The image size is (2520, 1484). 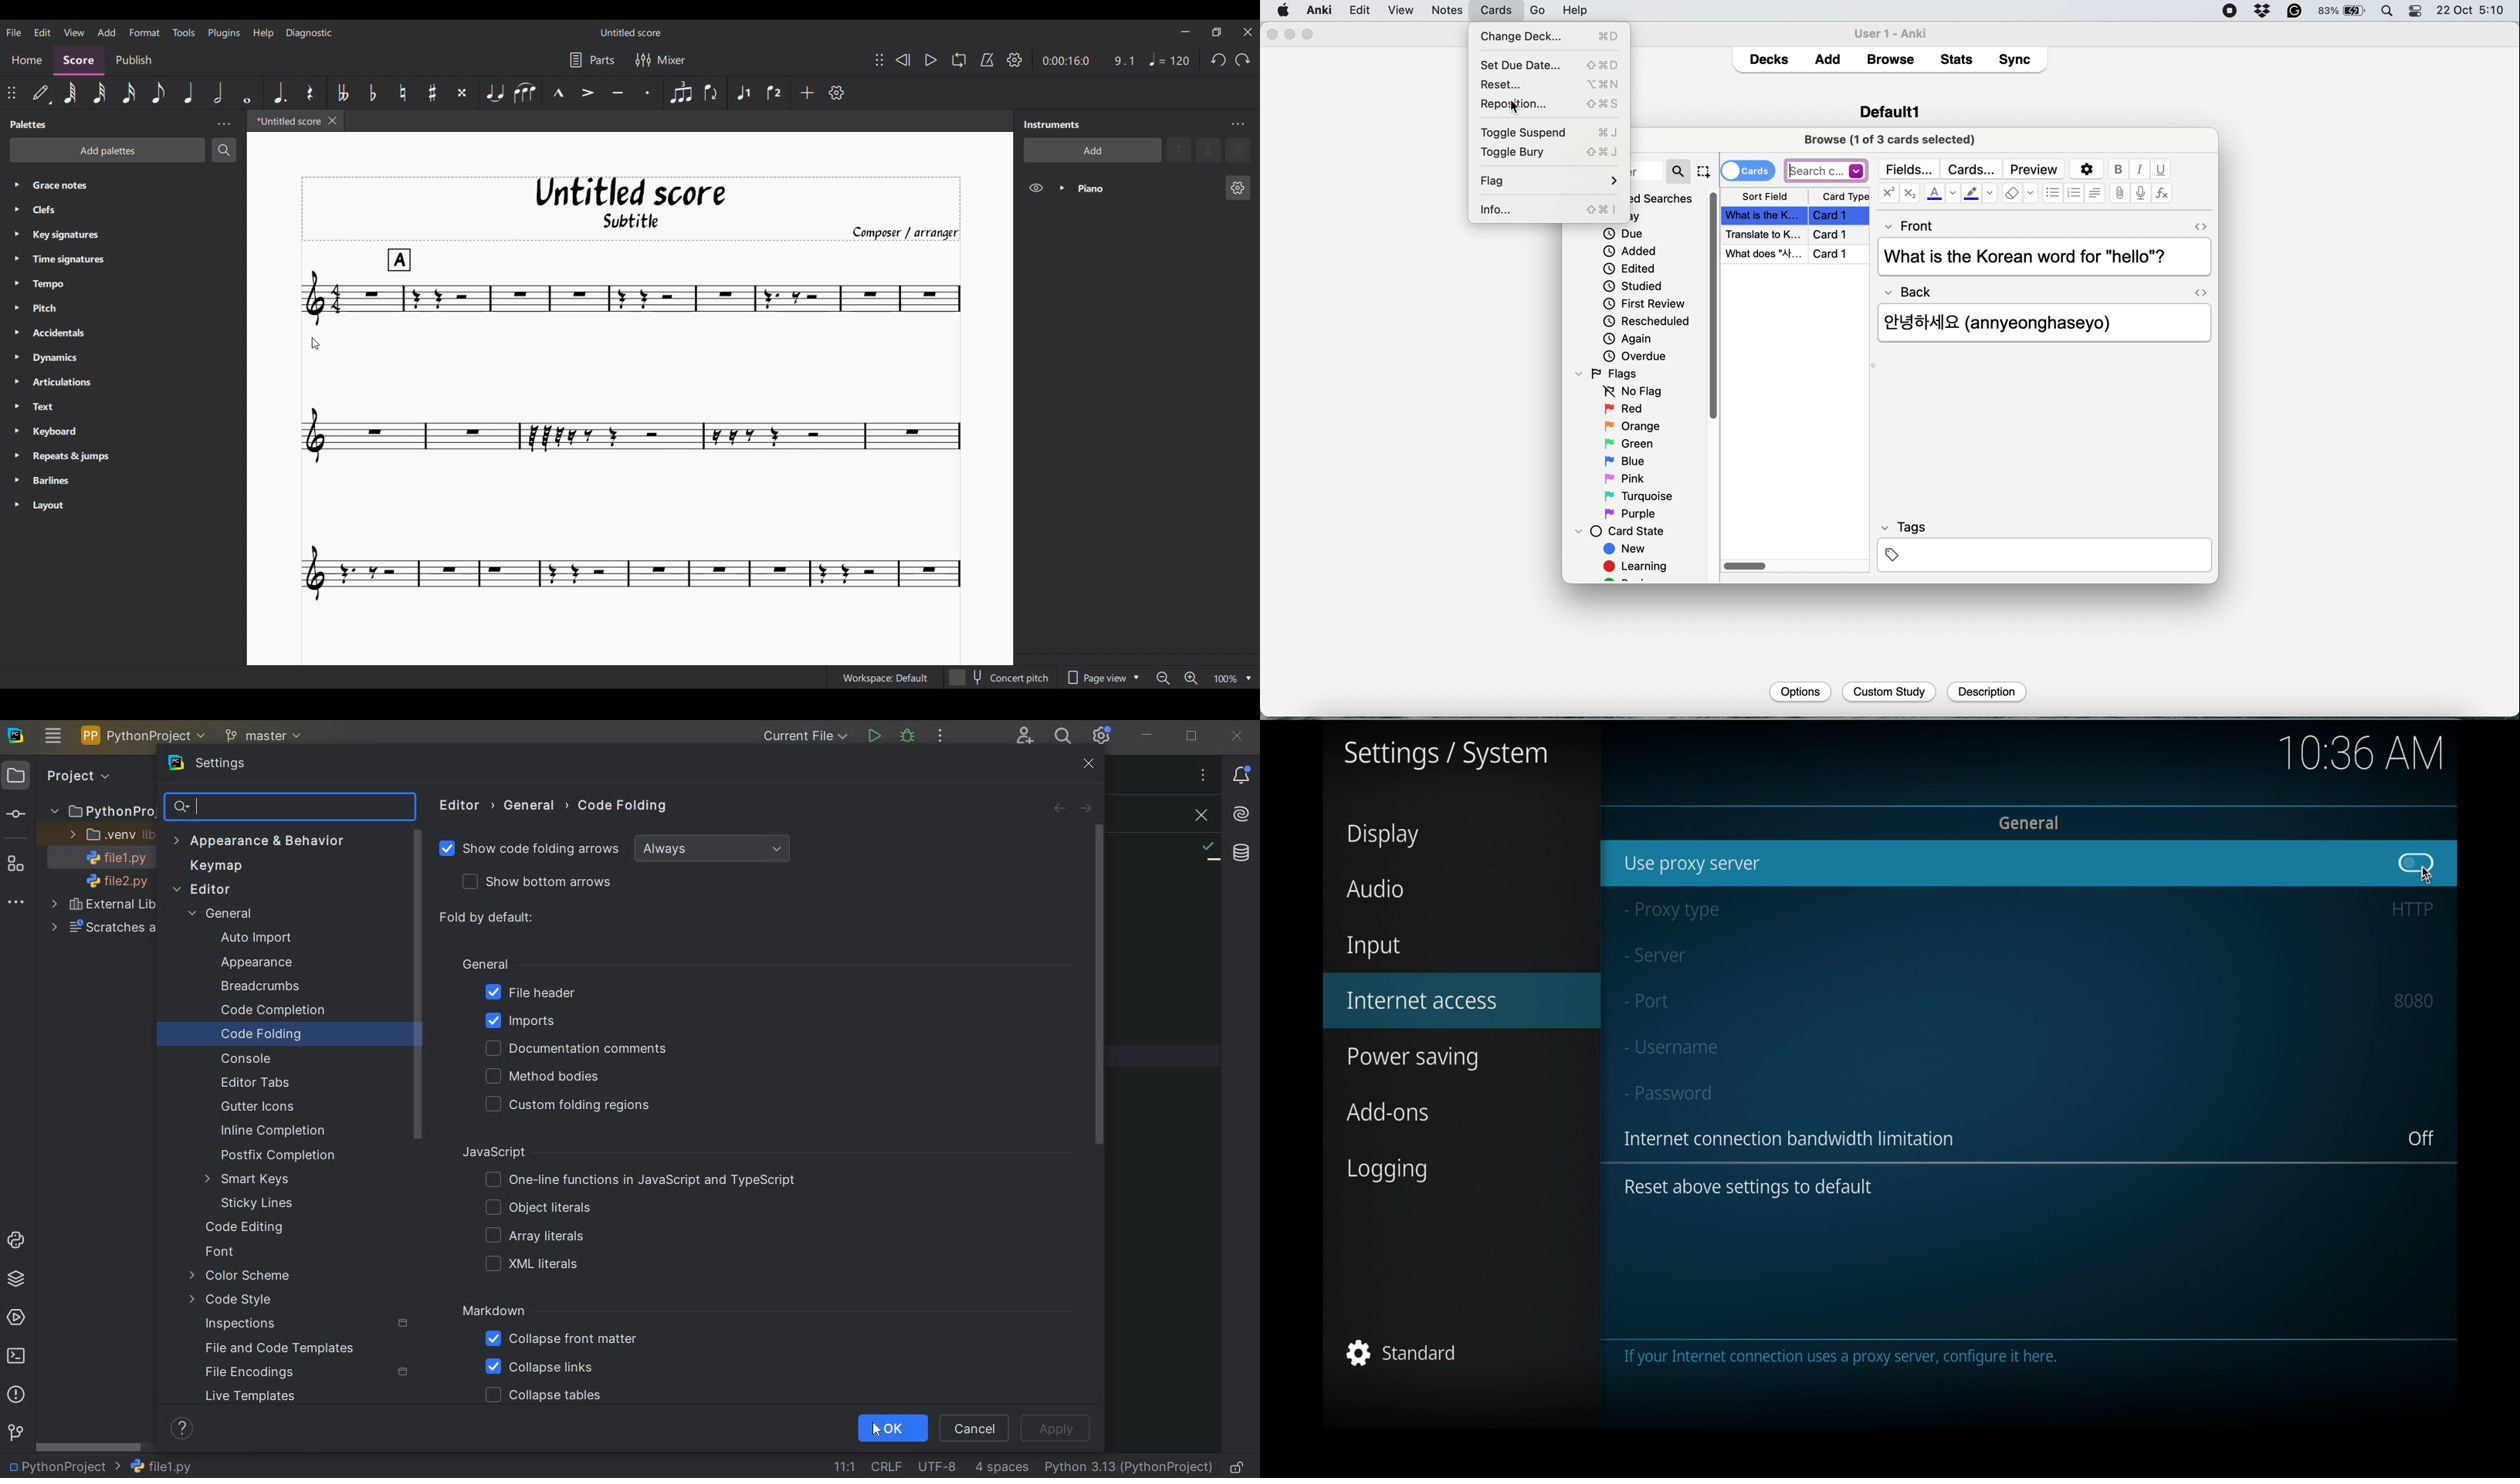 I want to click on FORWARD, so click(x=1087, y=810).